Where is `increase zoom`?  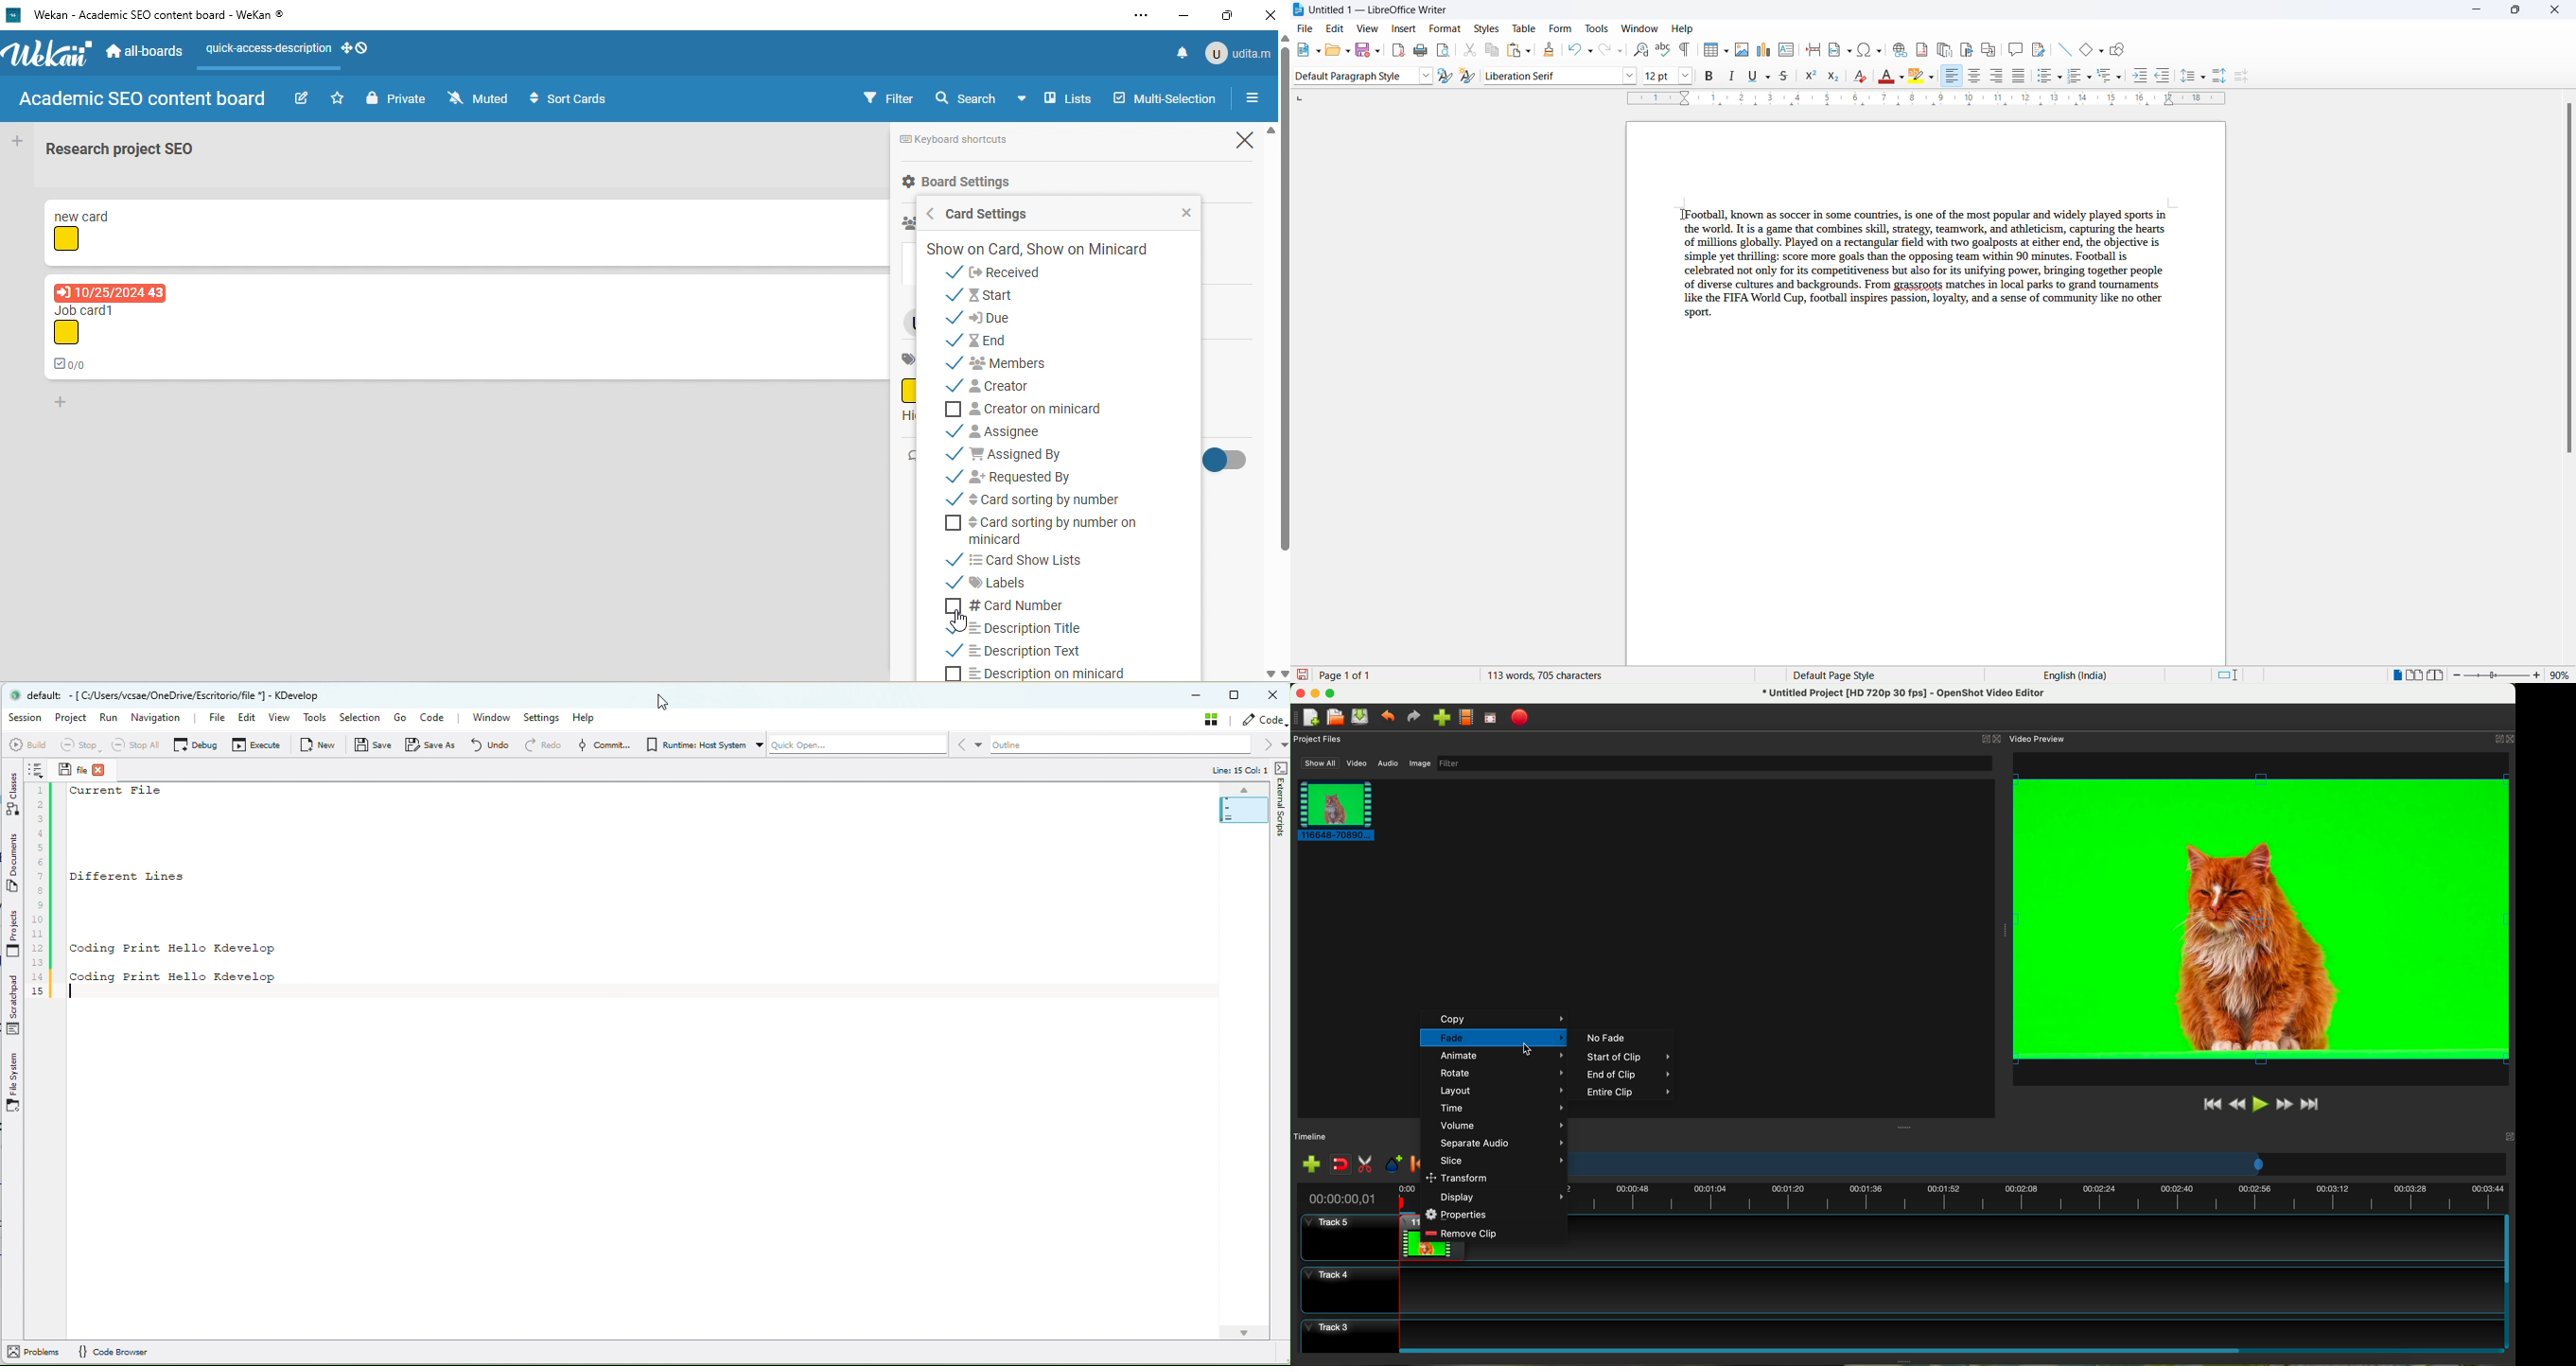 increase zoom is located at coordinates (2541, 675).